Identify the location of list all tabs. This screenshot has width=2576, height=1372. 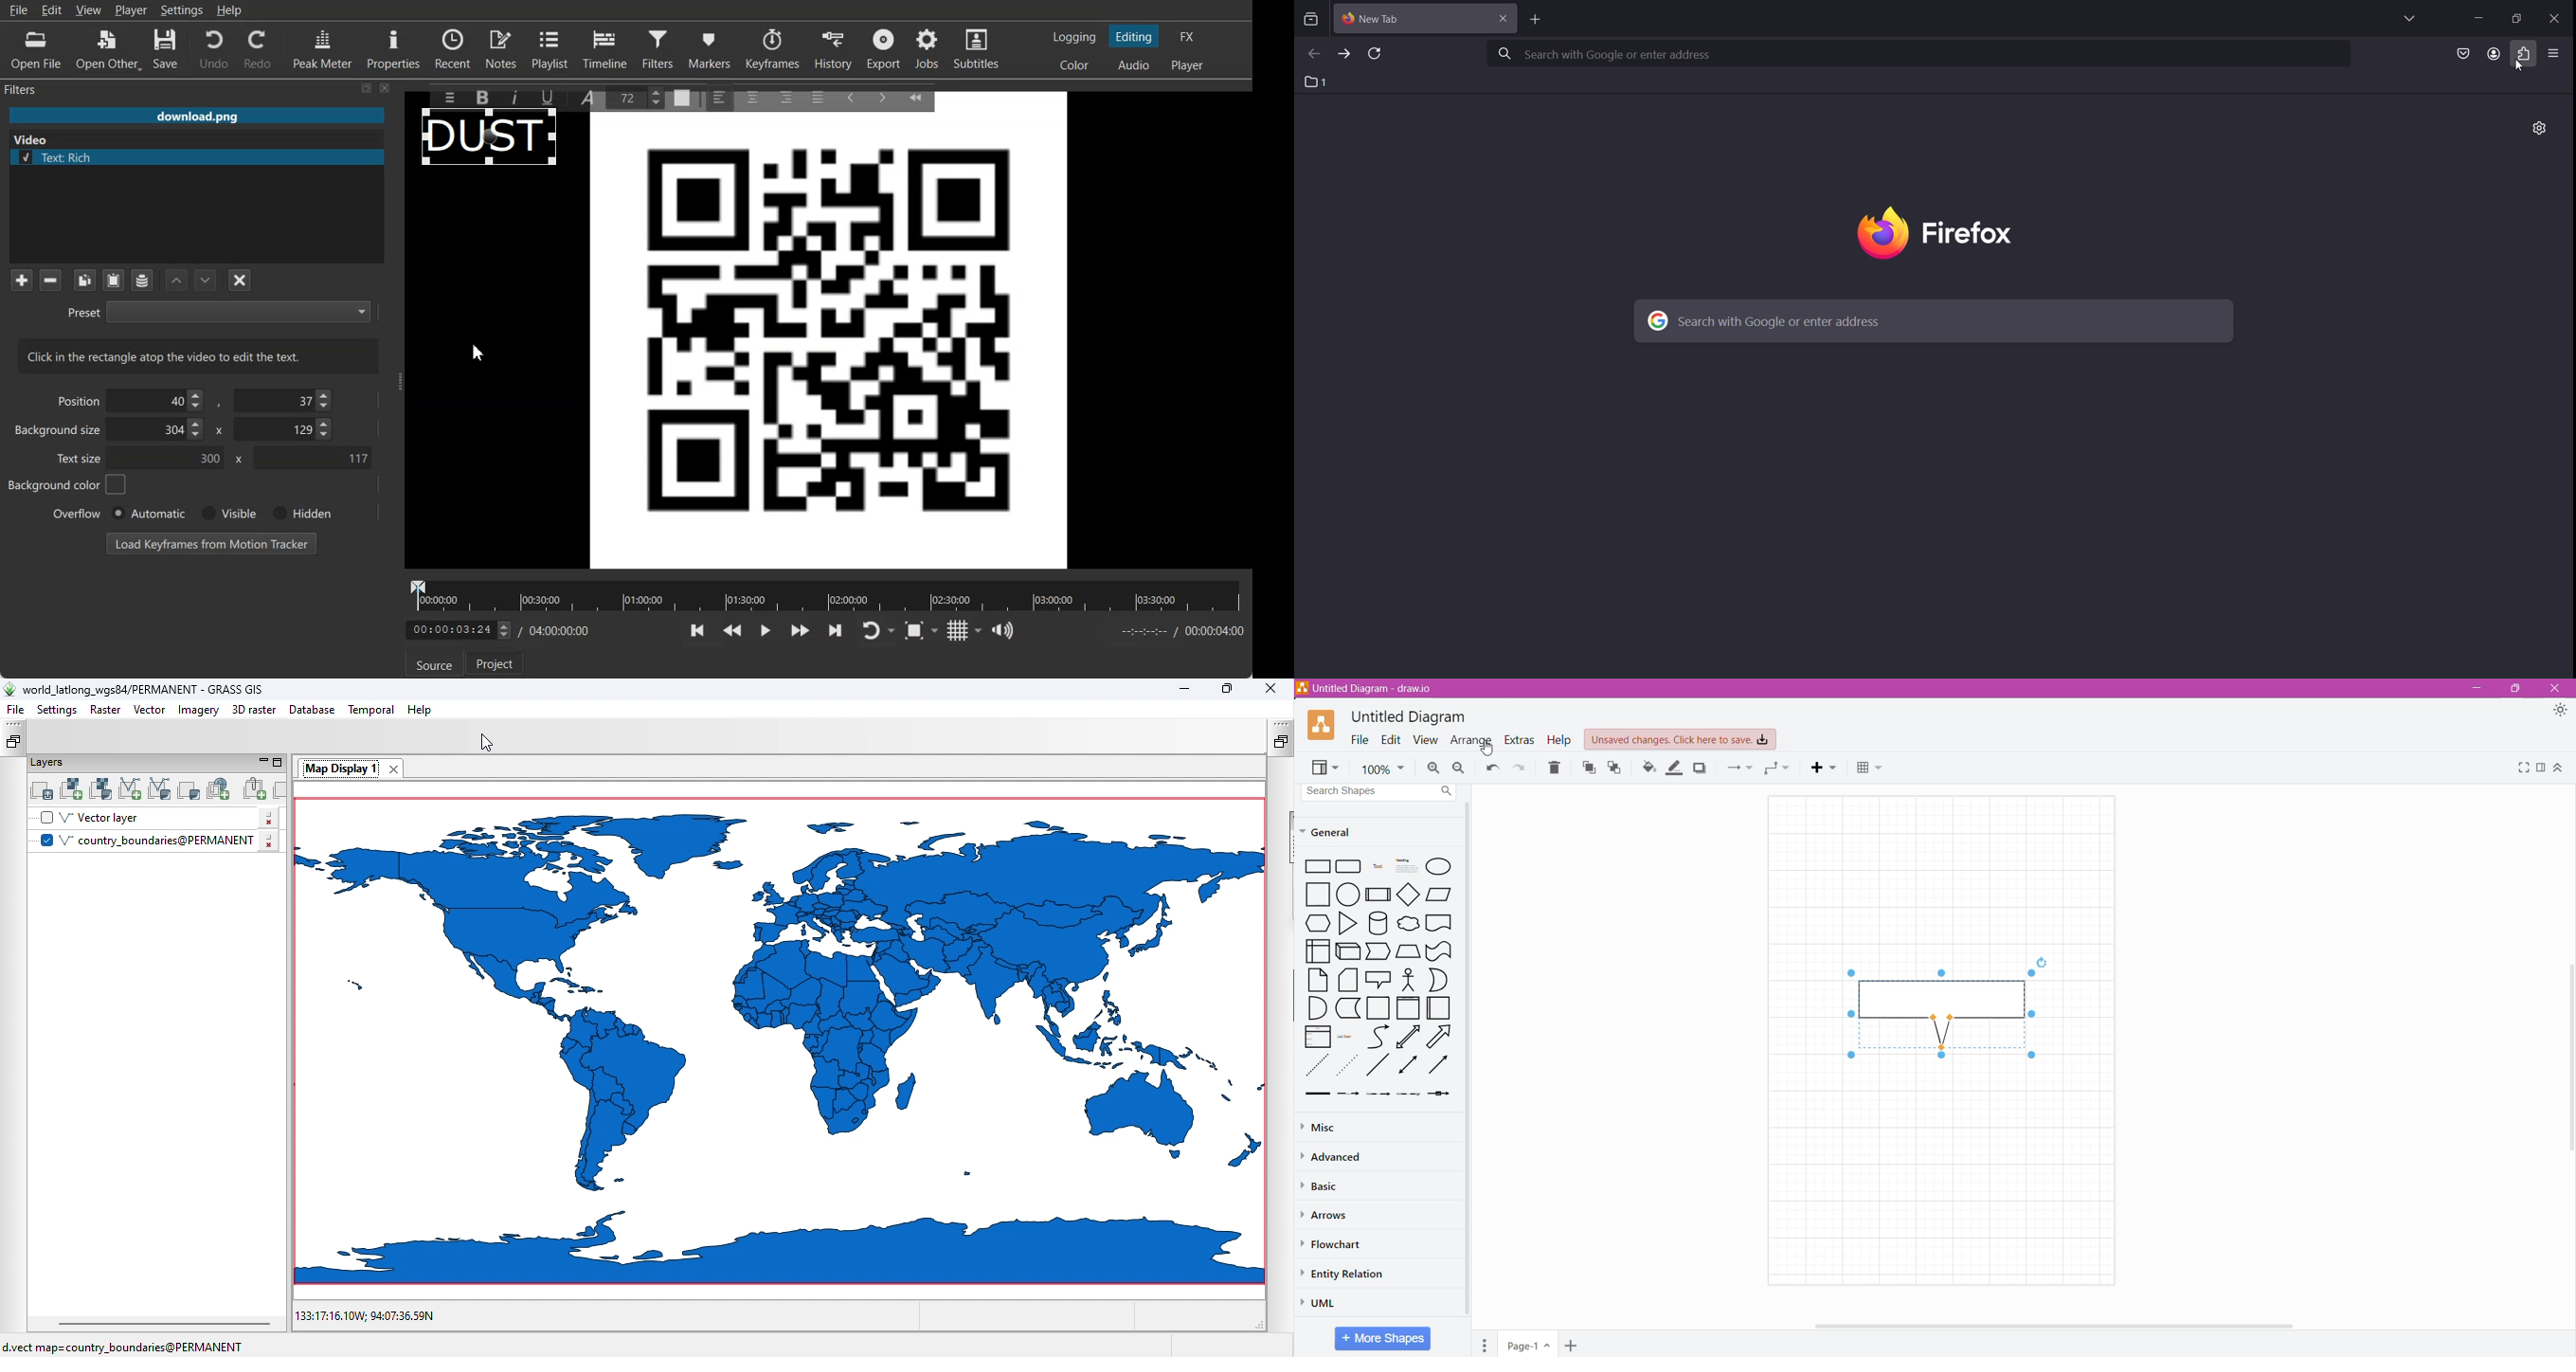
(2406, 17).